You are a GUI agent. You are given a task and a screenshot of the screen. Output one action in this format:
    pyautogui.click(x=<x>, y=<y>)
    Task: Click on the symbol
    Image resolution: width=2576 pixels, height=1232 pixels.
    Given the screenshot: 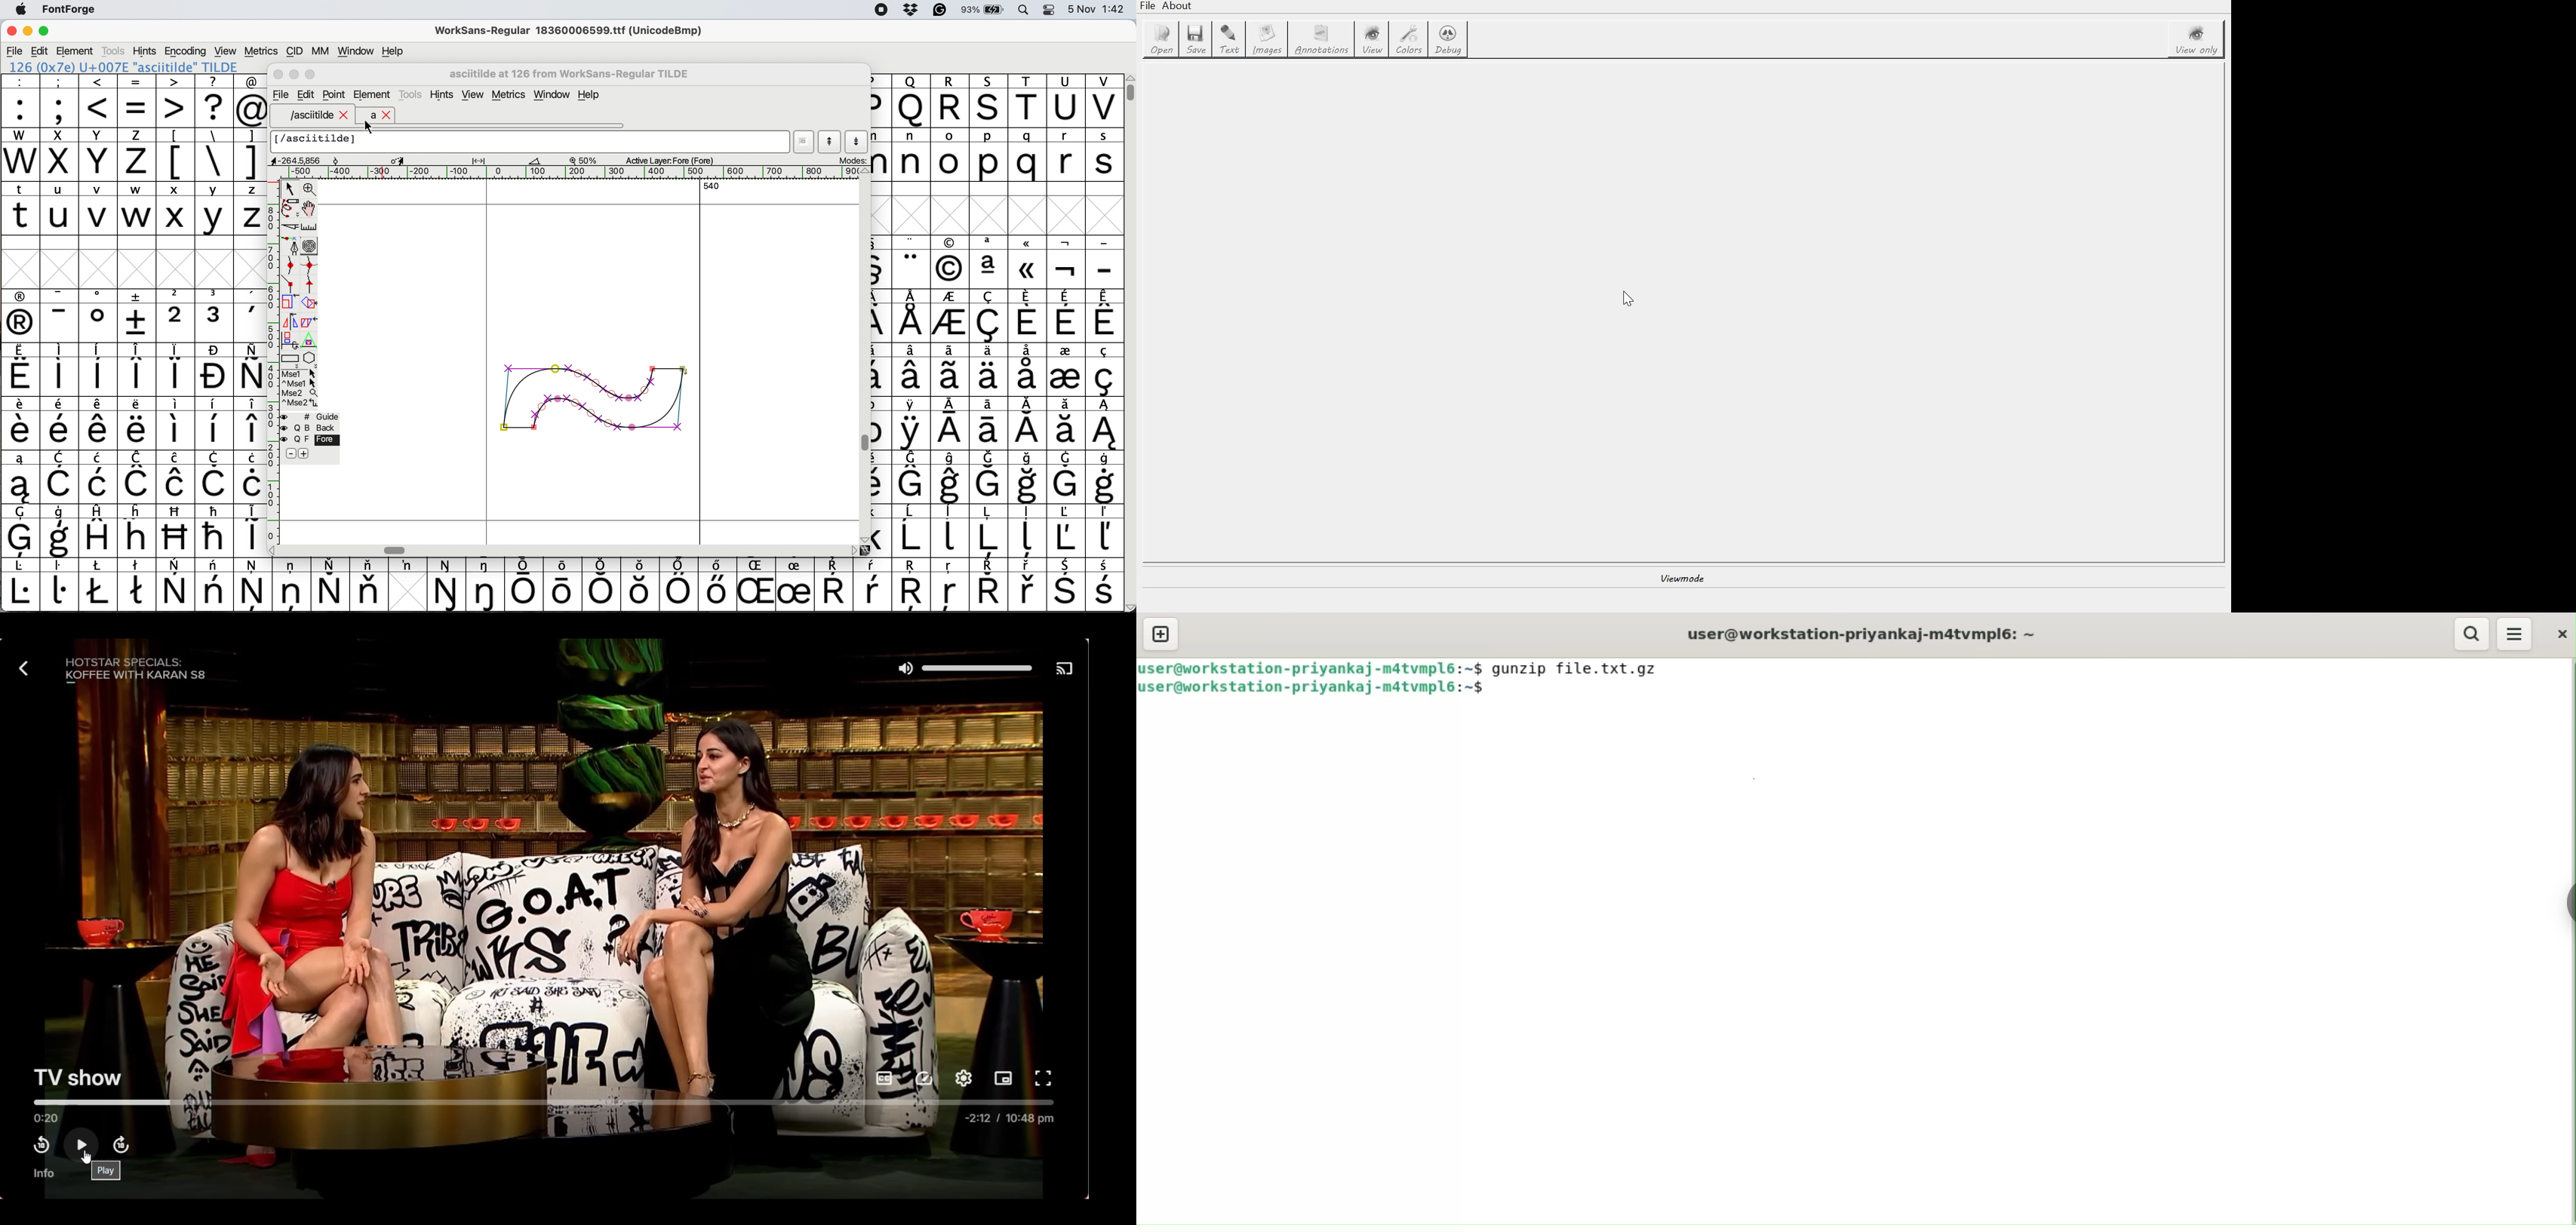 What is the action you would take?
    pyautogui.click(x=408, y=565)
    